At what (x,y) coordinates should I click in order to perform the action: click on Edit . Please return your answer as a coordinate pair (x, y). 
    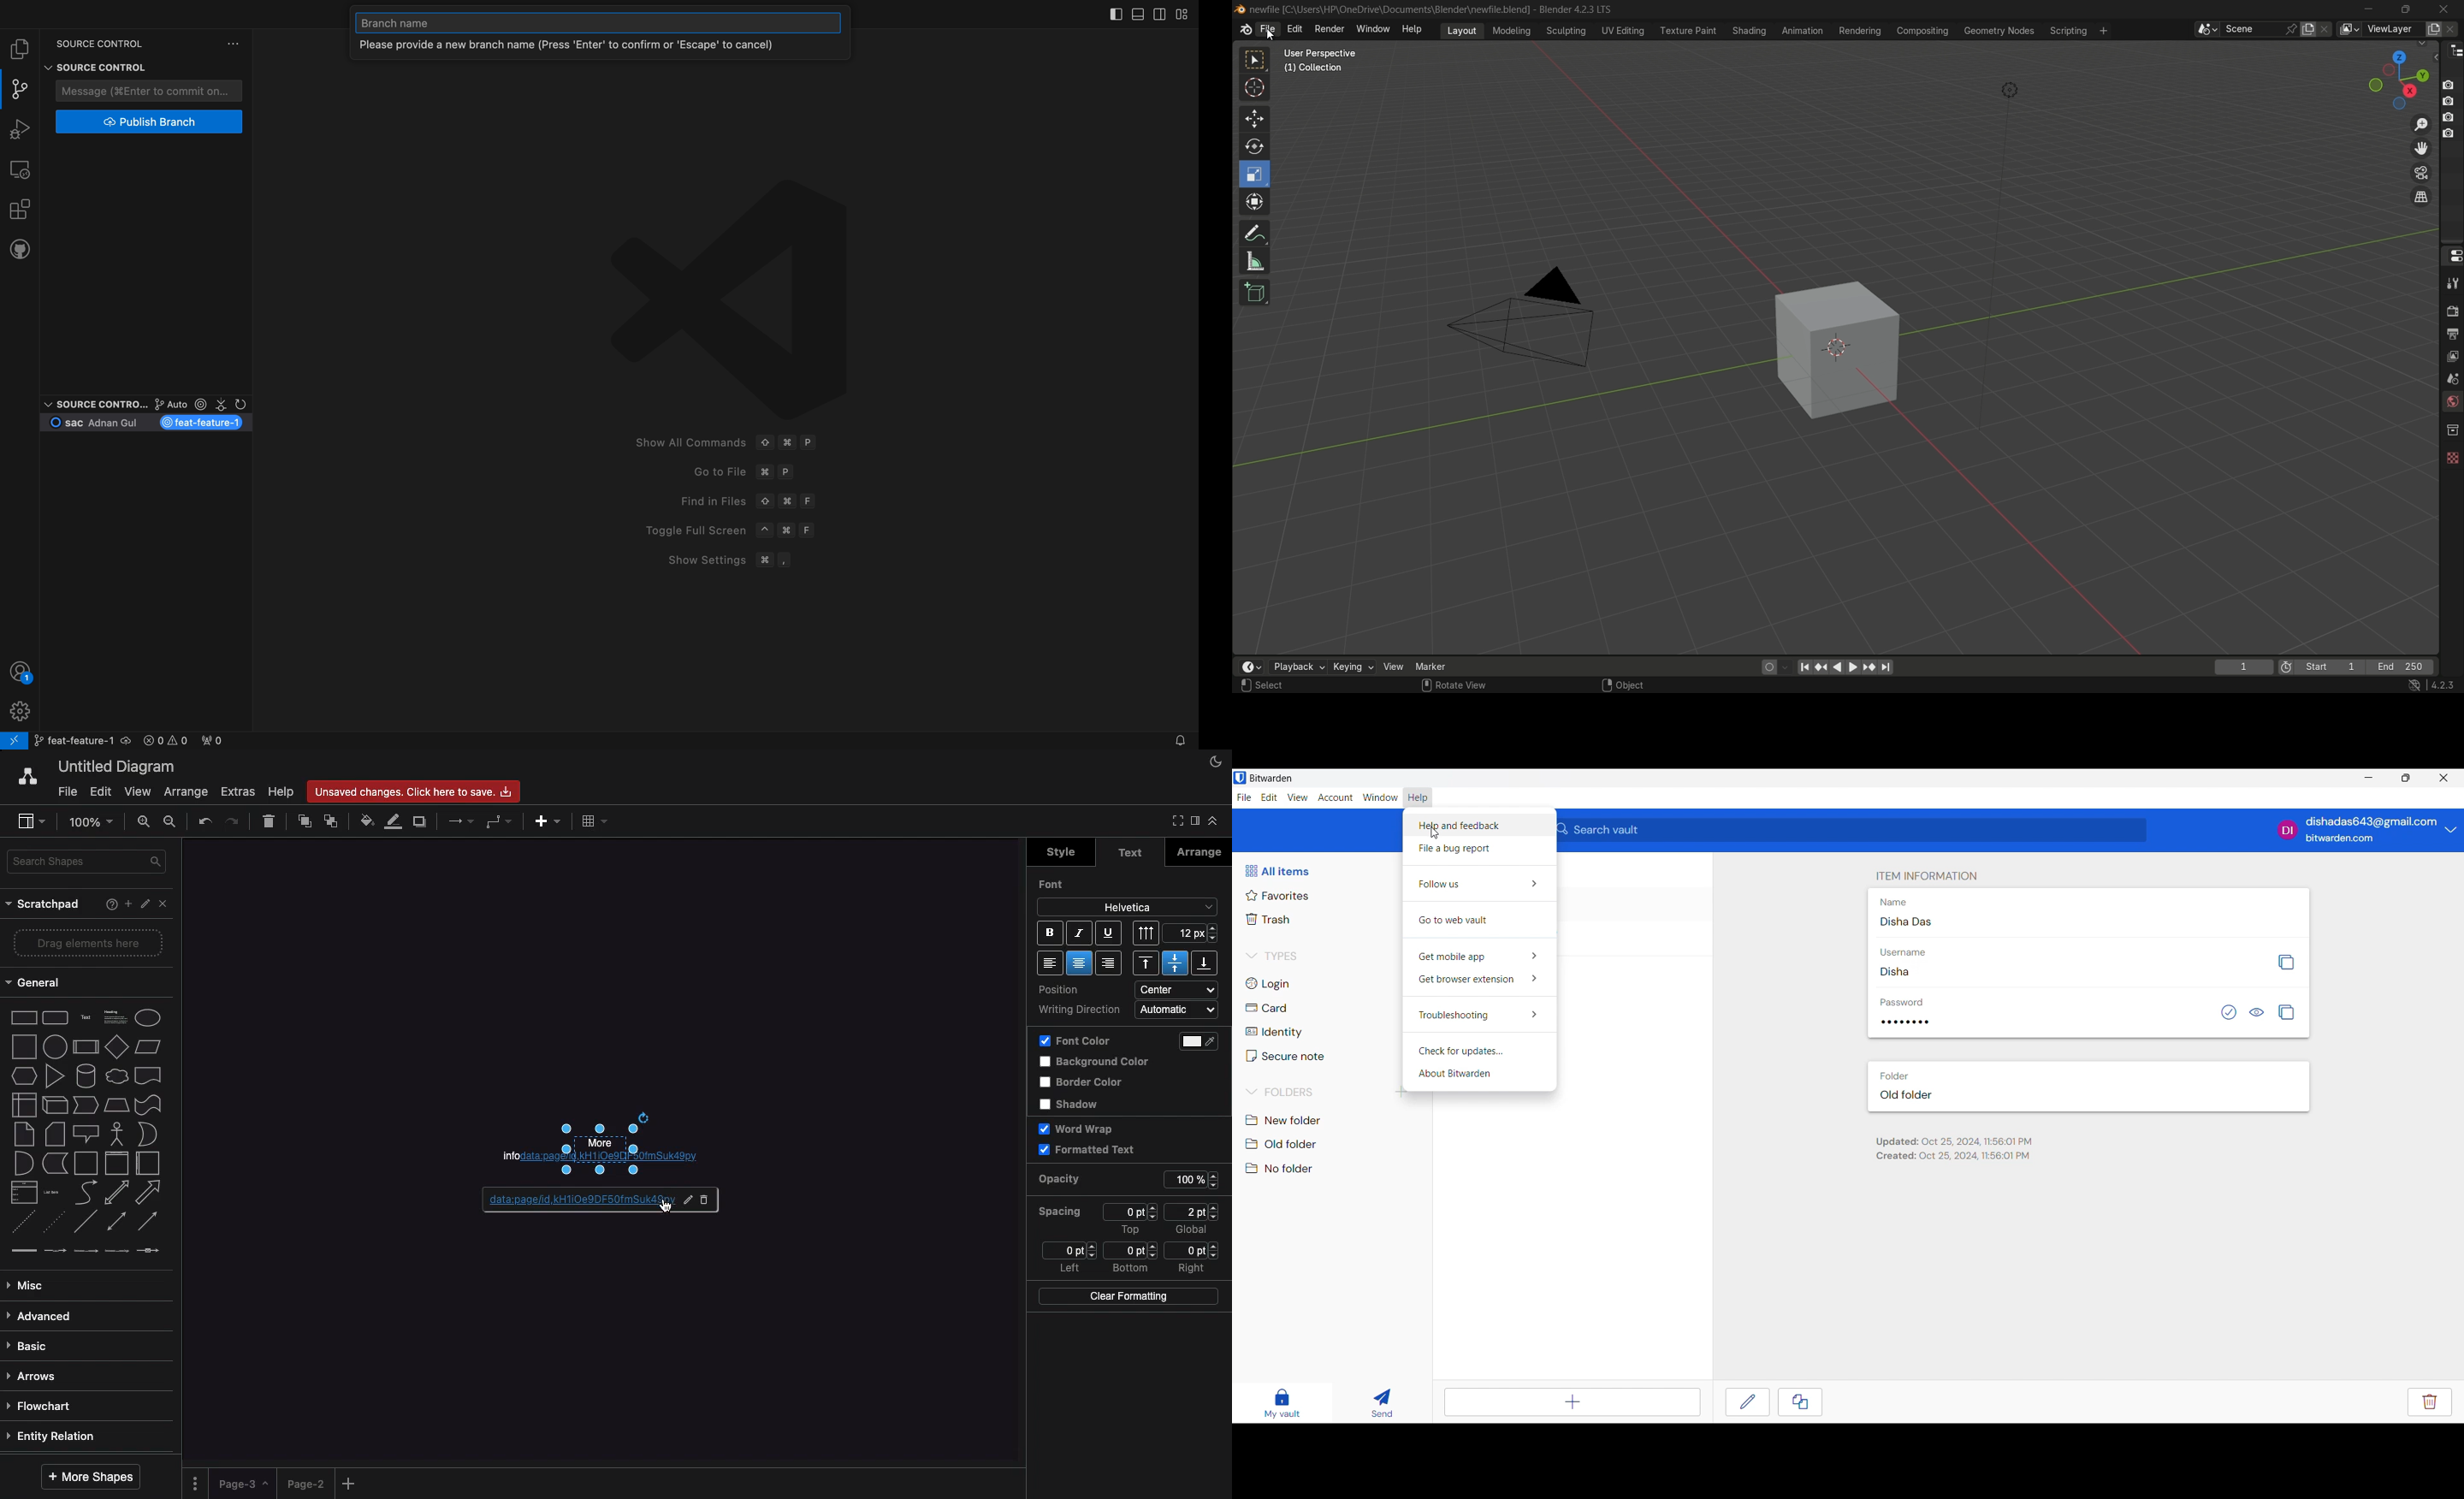
    Looking at the image, I should click on (1747, 1402).